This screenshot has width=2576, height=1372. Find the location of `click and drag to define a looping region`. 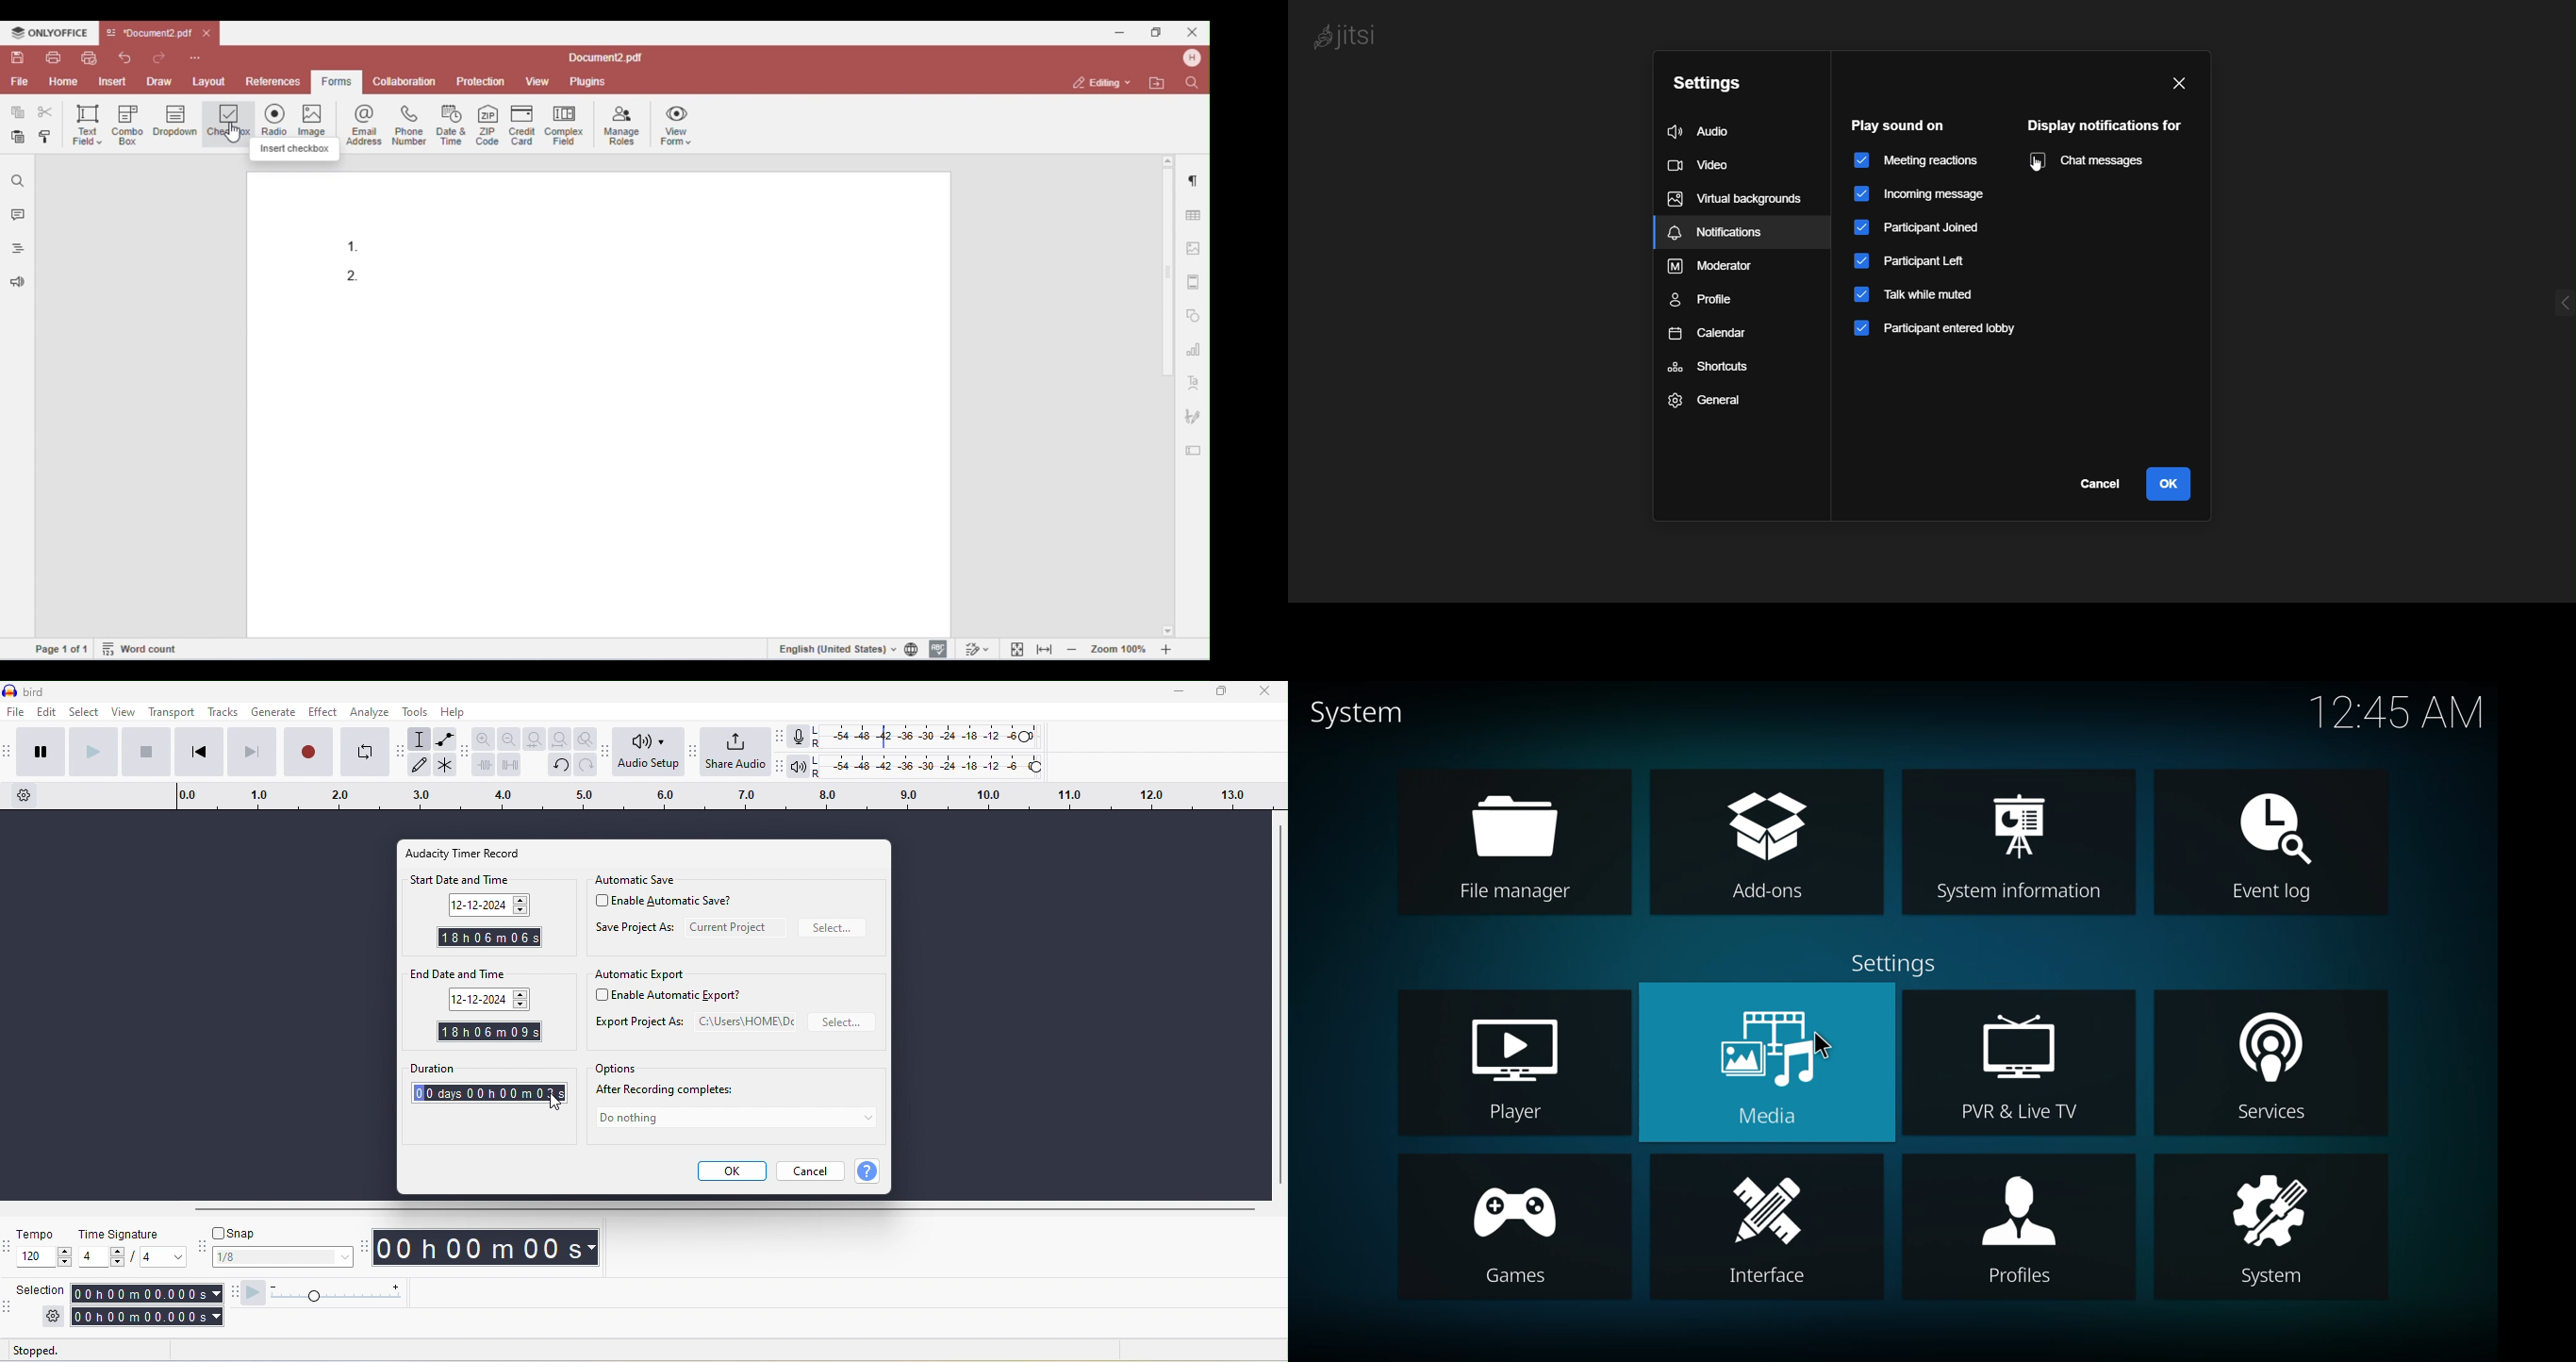

click and drag to define a looping region is located at coordinates (716, 798).